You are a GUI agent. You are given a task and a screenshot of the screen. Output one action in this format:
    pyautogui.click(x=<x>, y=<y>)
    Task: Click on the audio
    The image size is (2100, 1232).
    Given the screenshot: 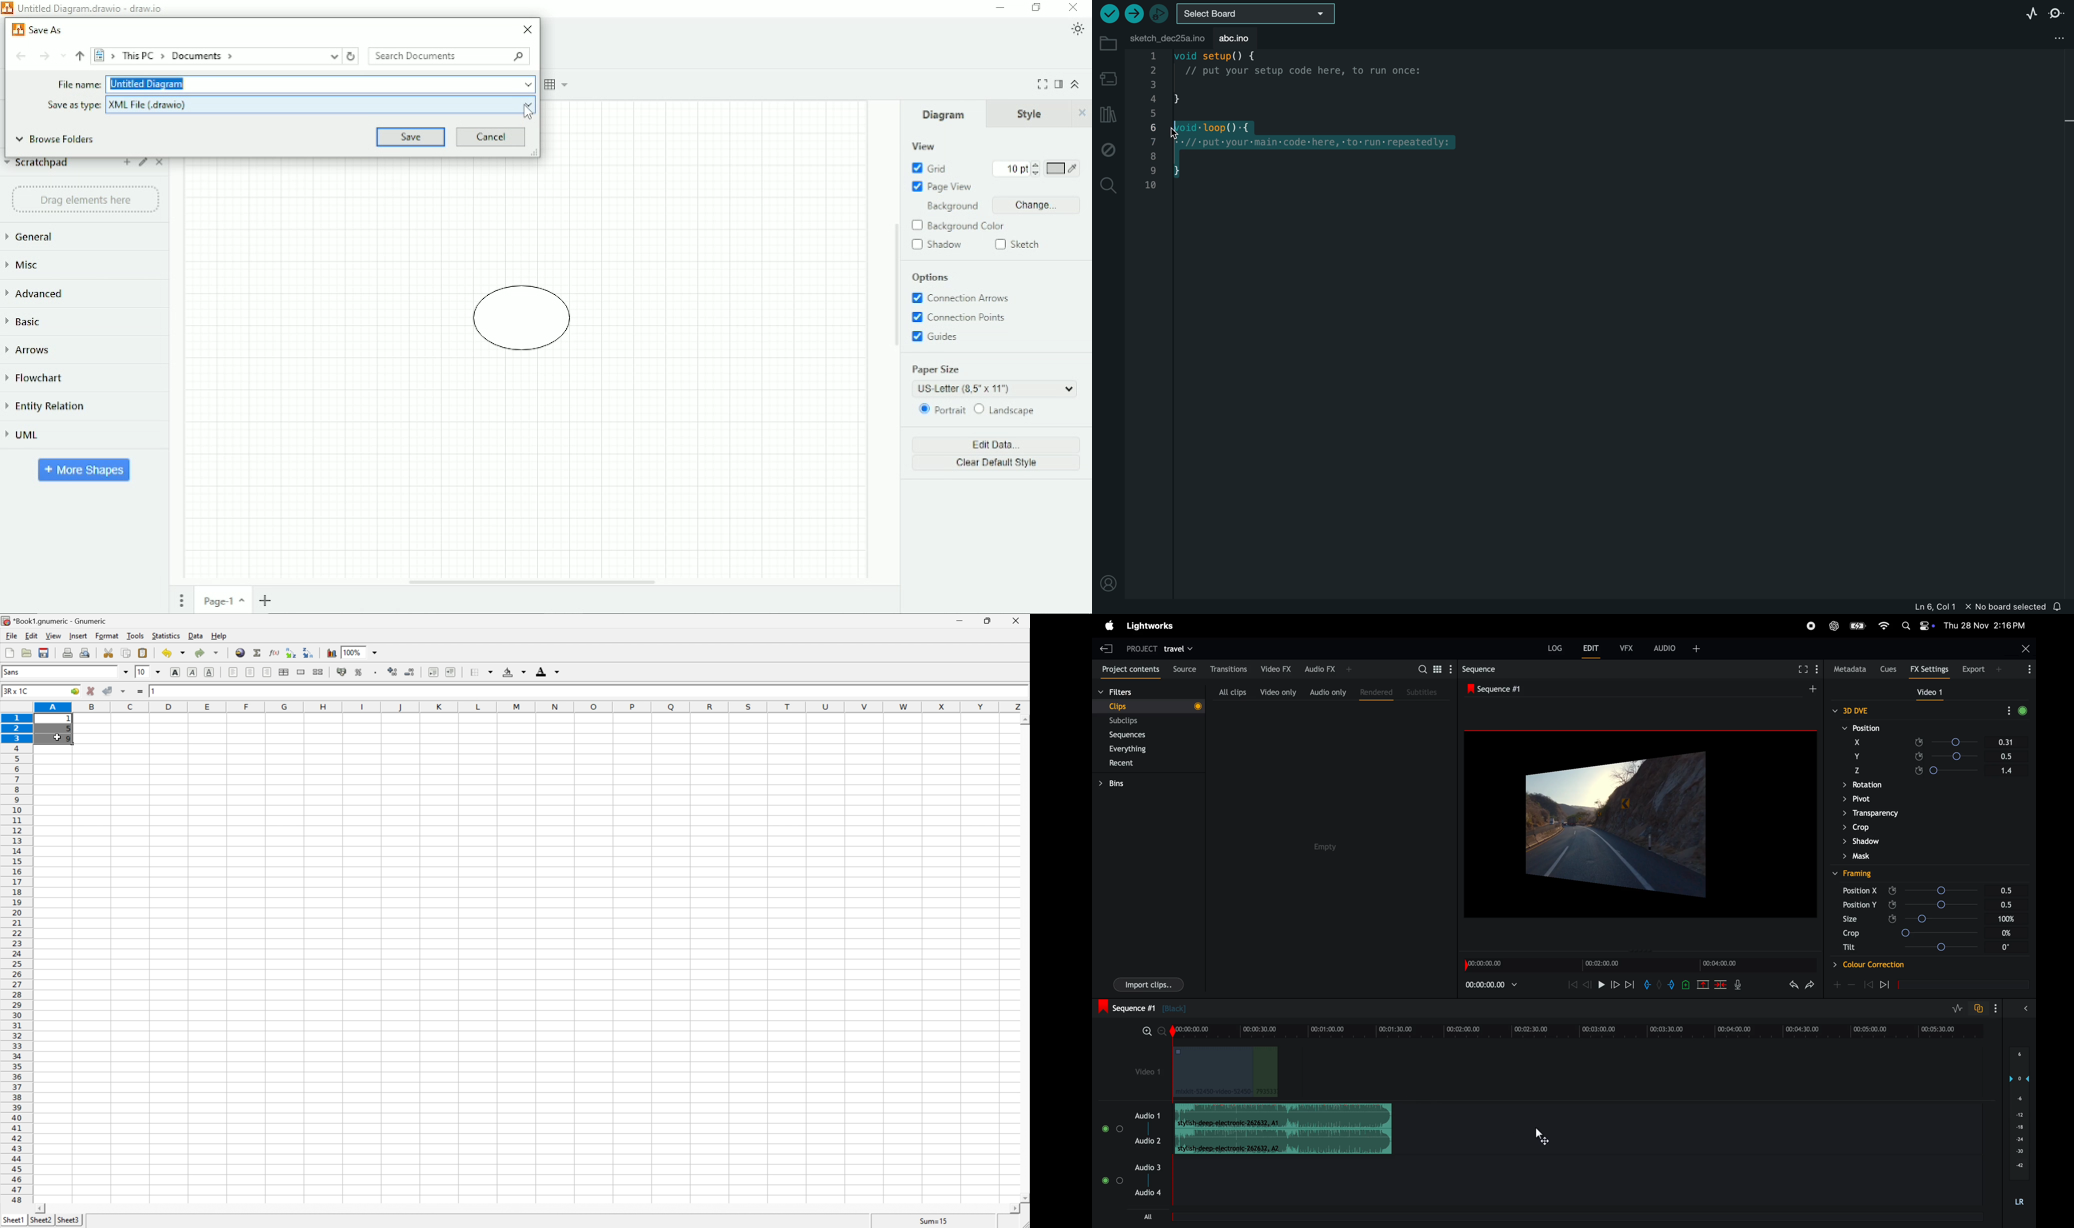 What is the action you would take?
    pyautogui.click(x=1677, y=647)
    